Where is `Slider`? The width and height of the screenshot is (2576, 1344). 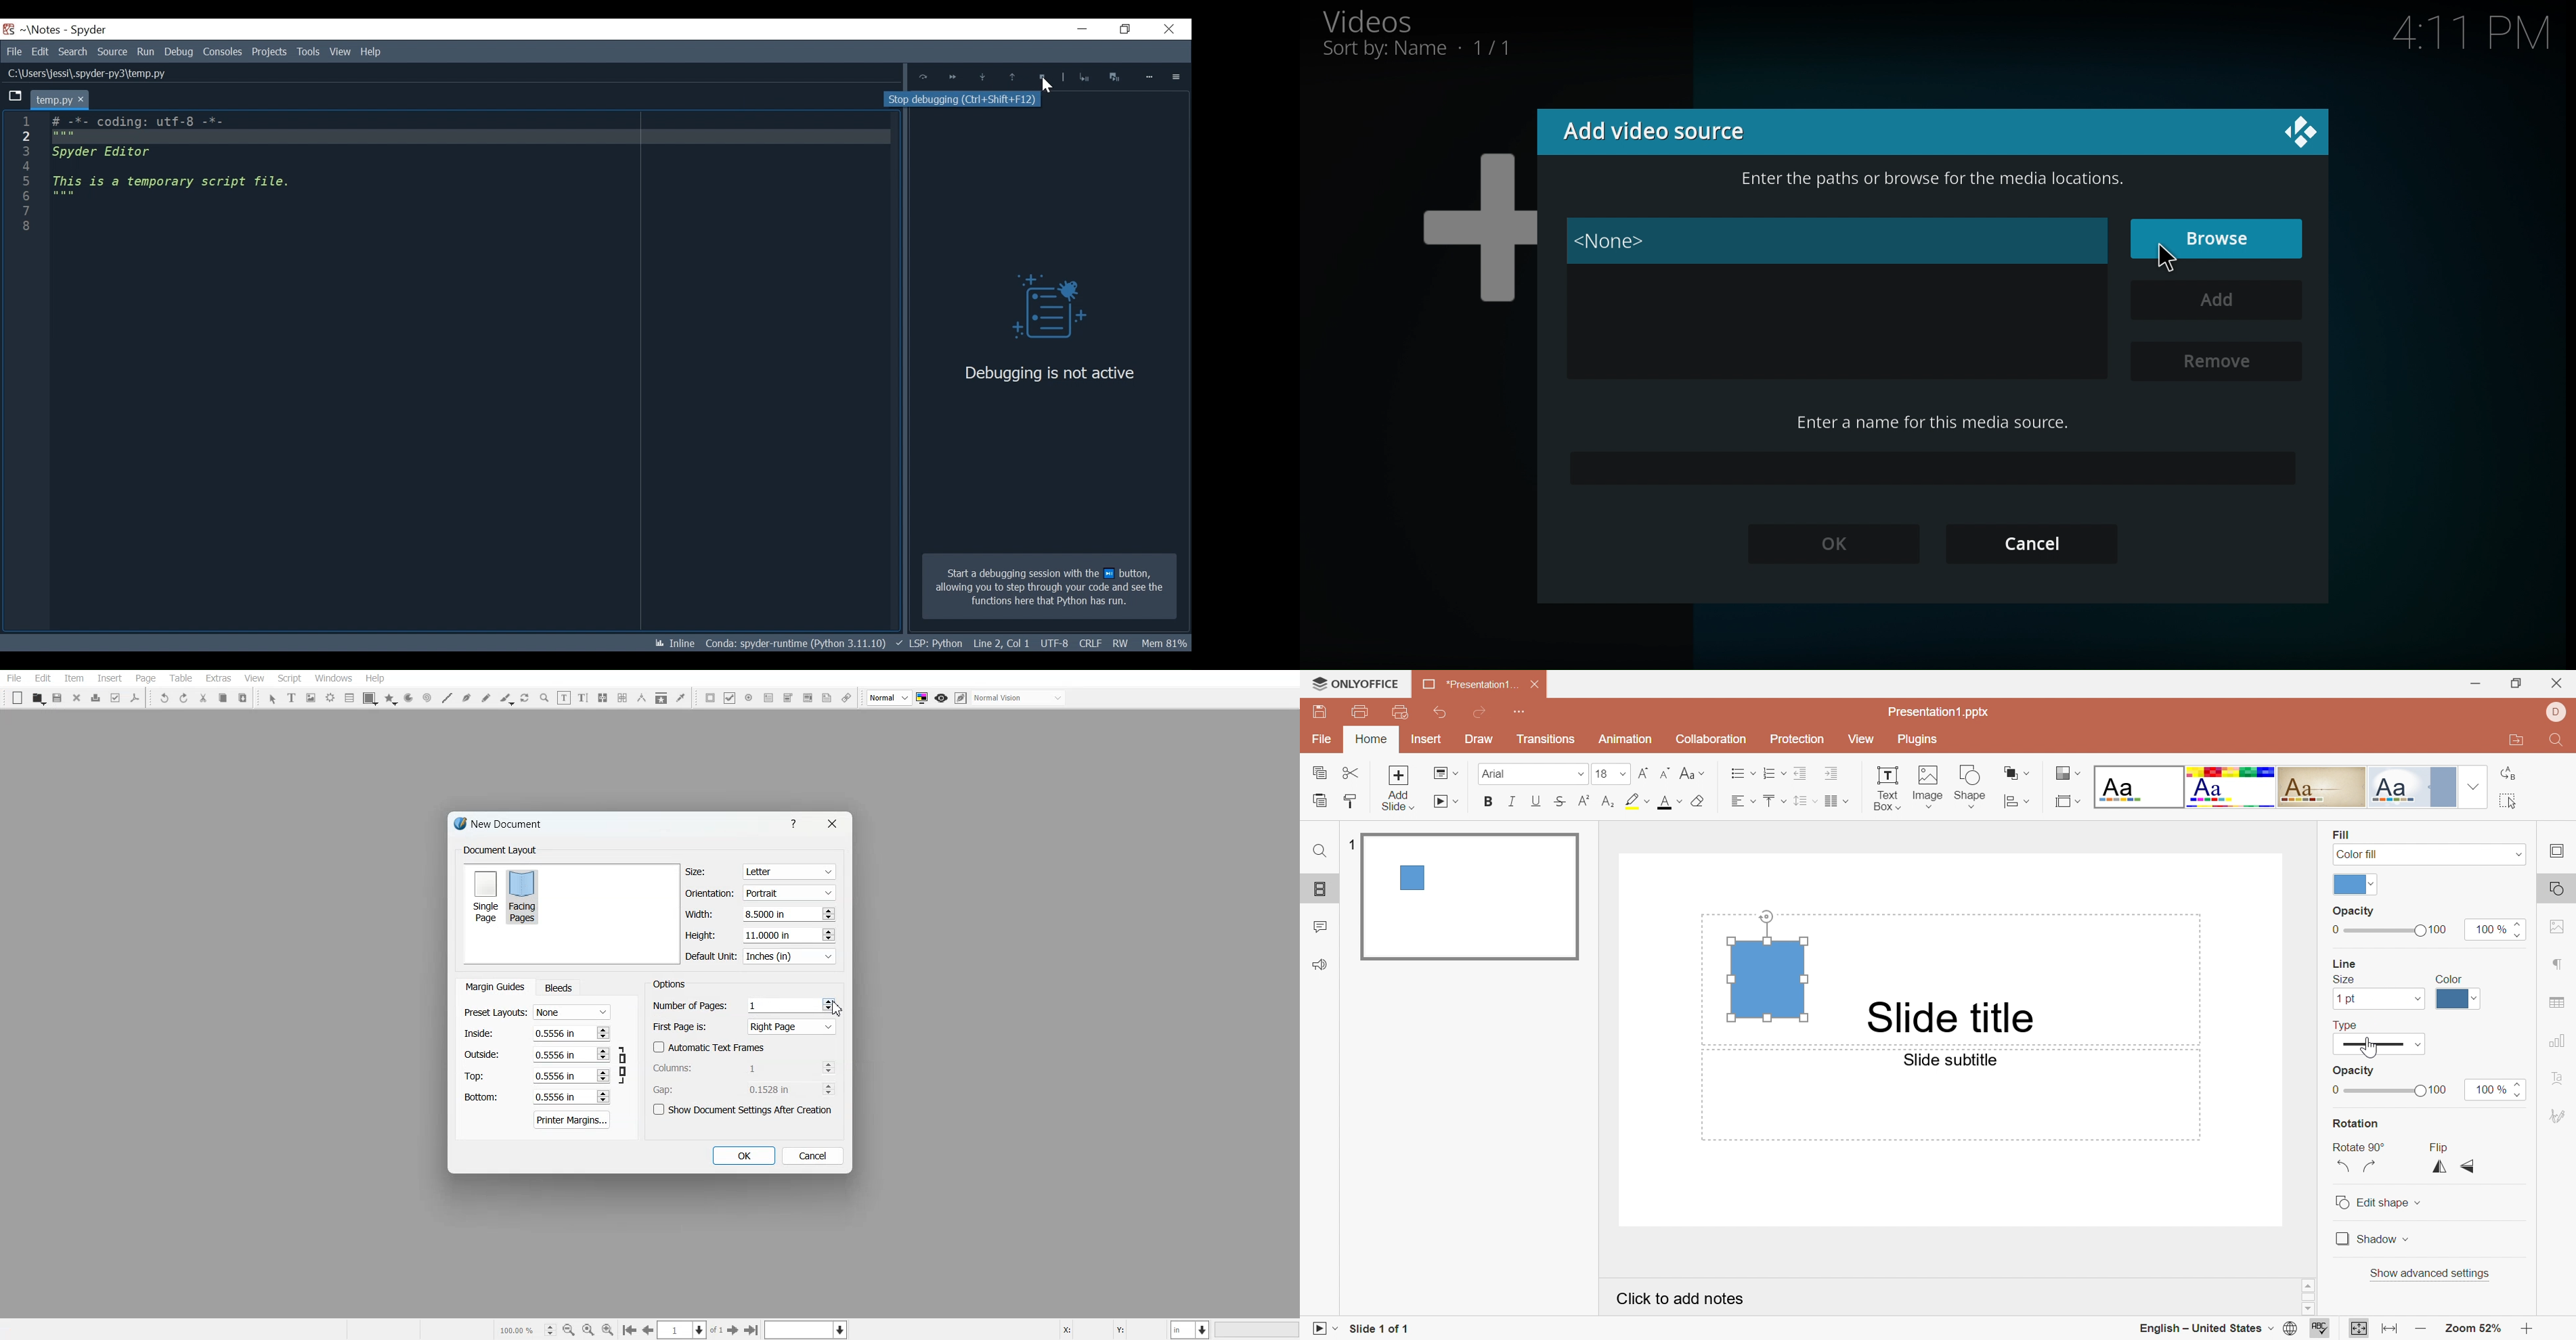
Slider is located at coordinates (2523, 929).